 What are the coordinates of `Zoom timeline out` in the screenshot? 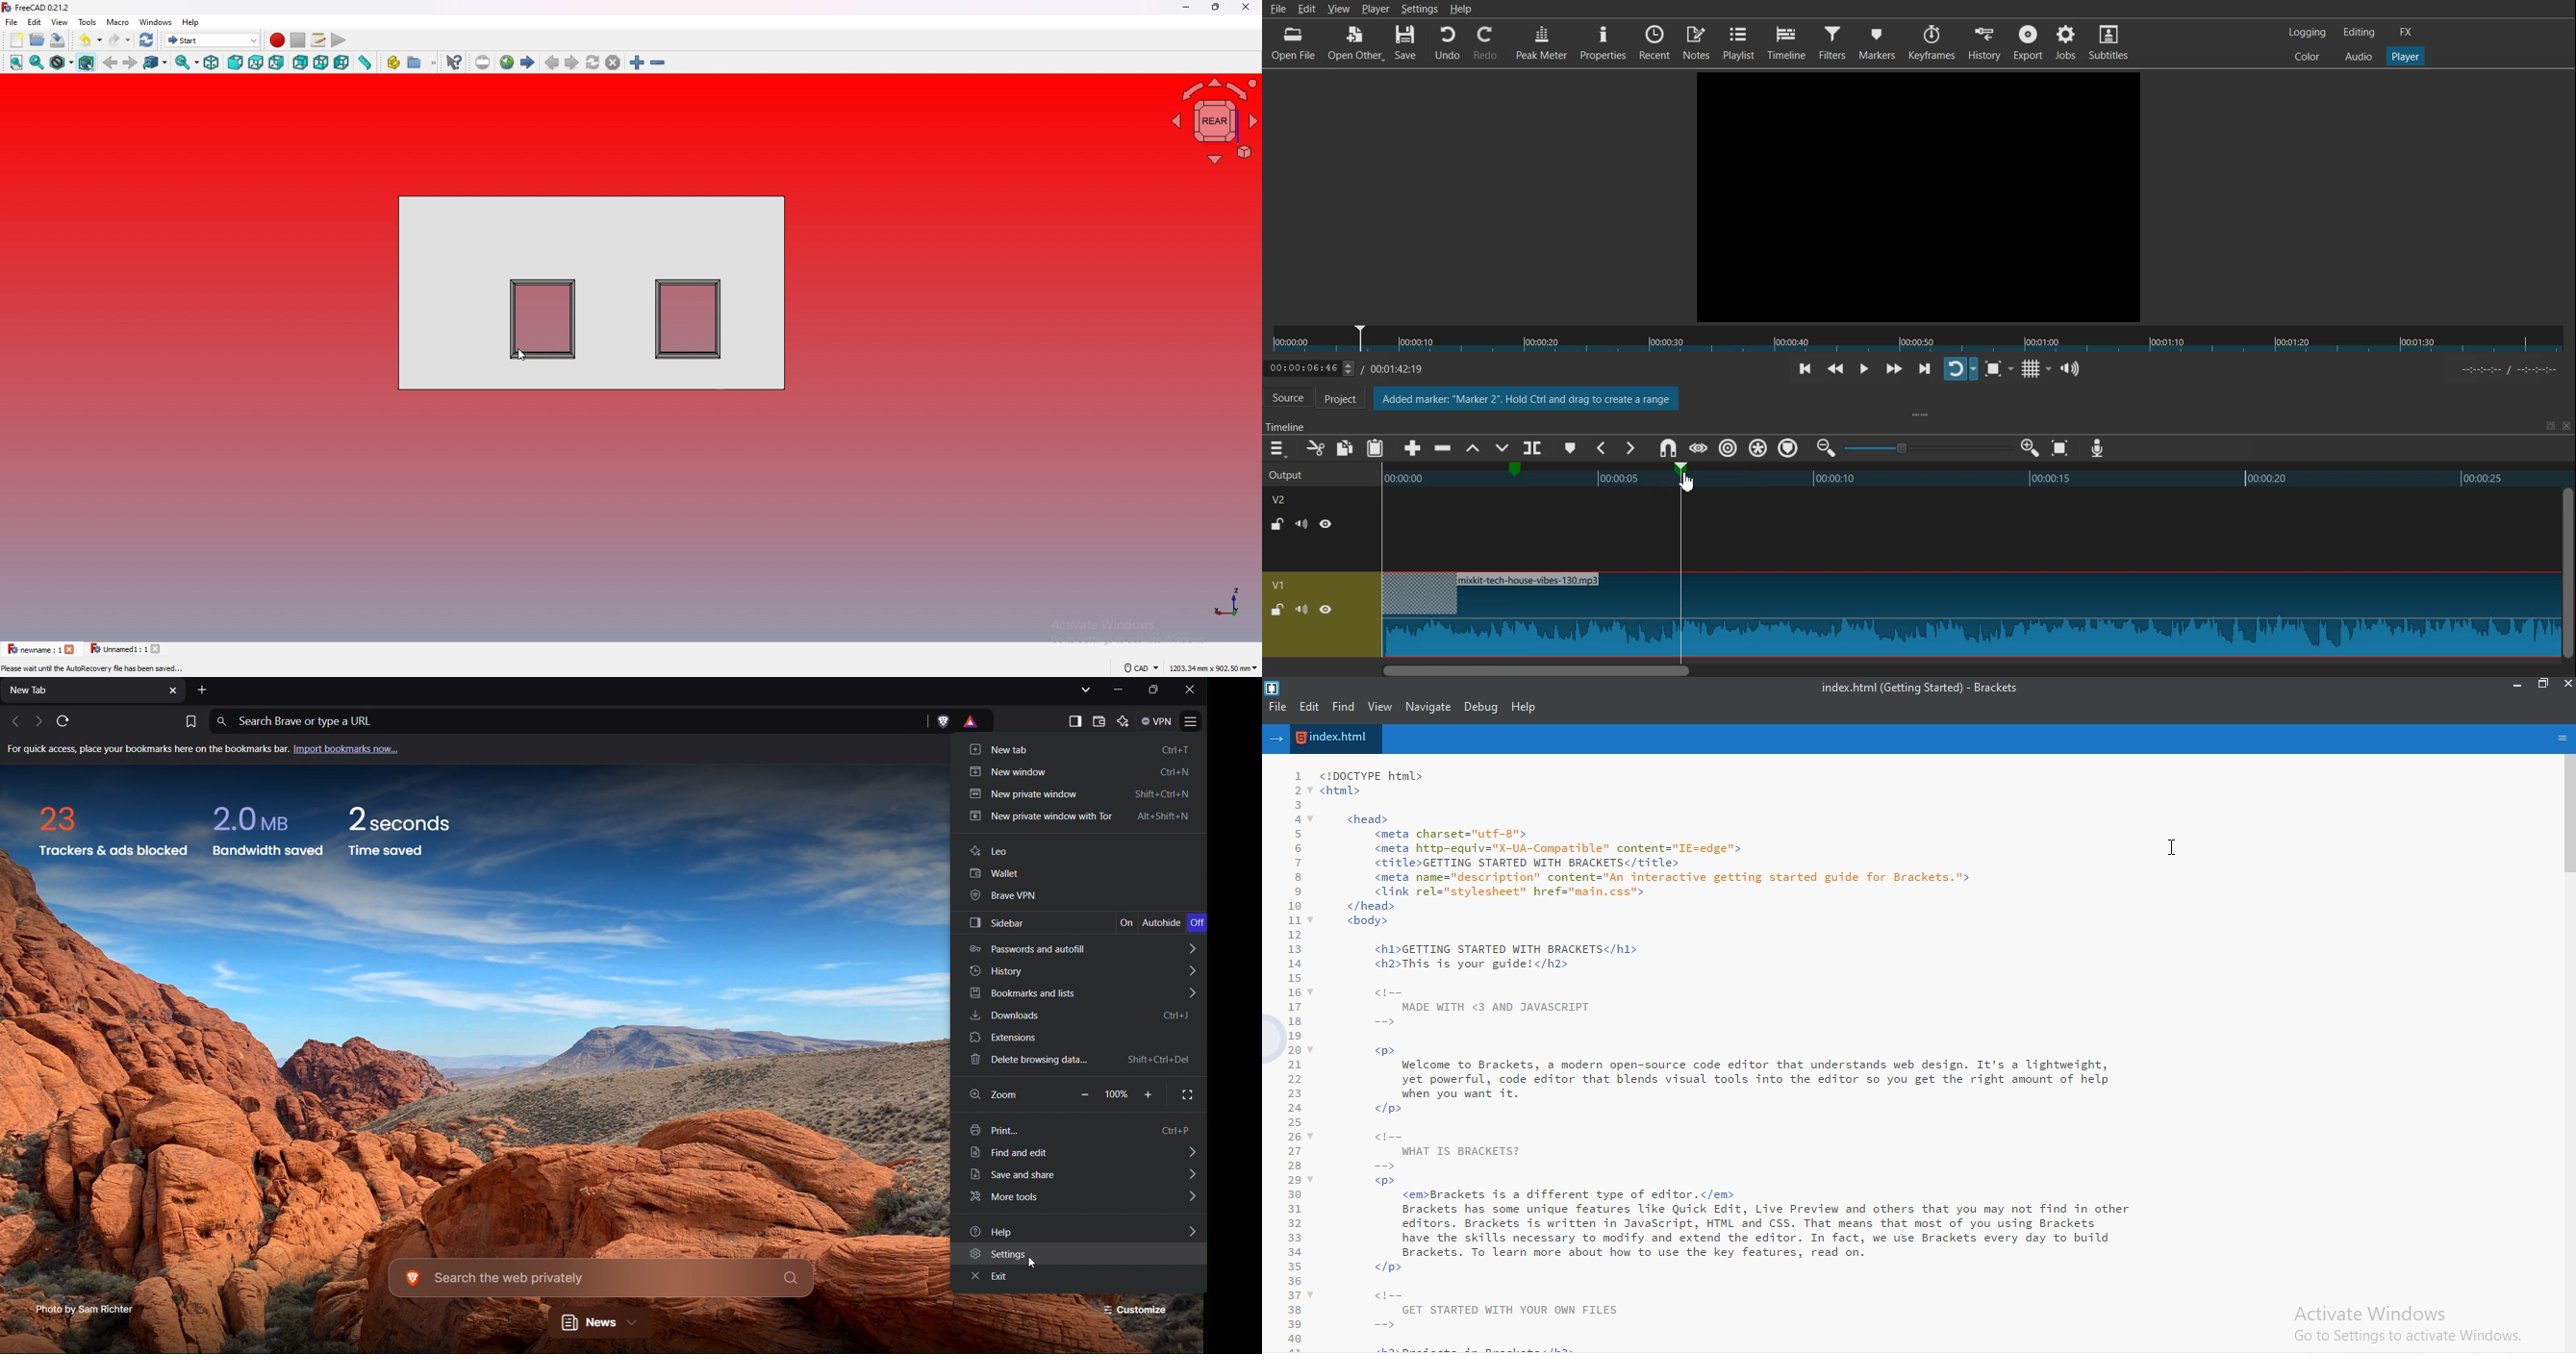 It's located at (1826, 447).